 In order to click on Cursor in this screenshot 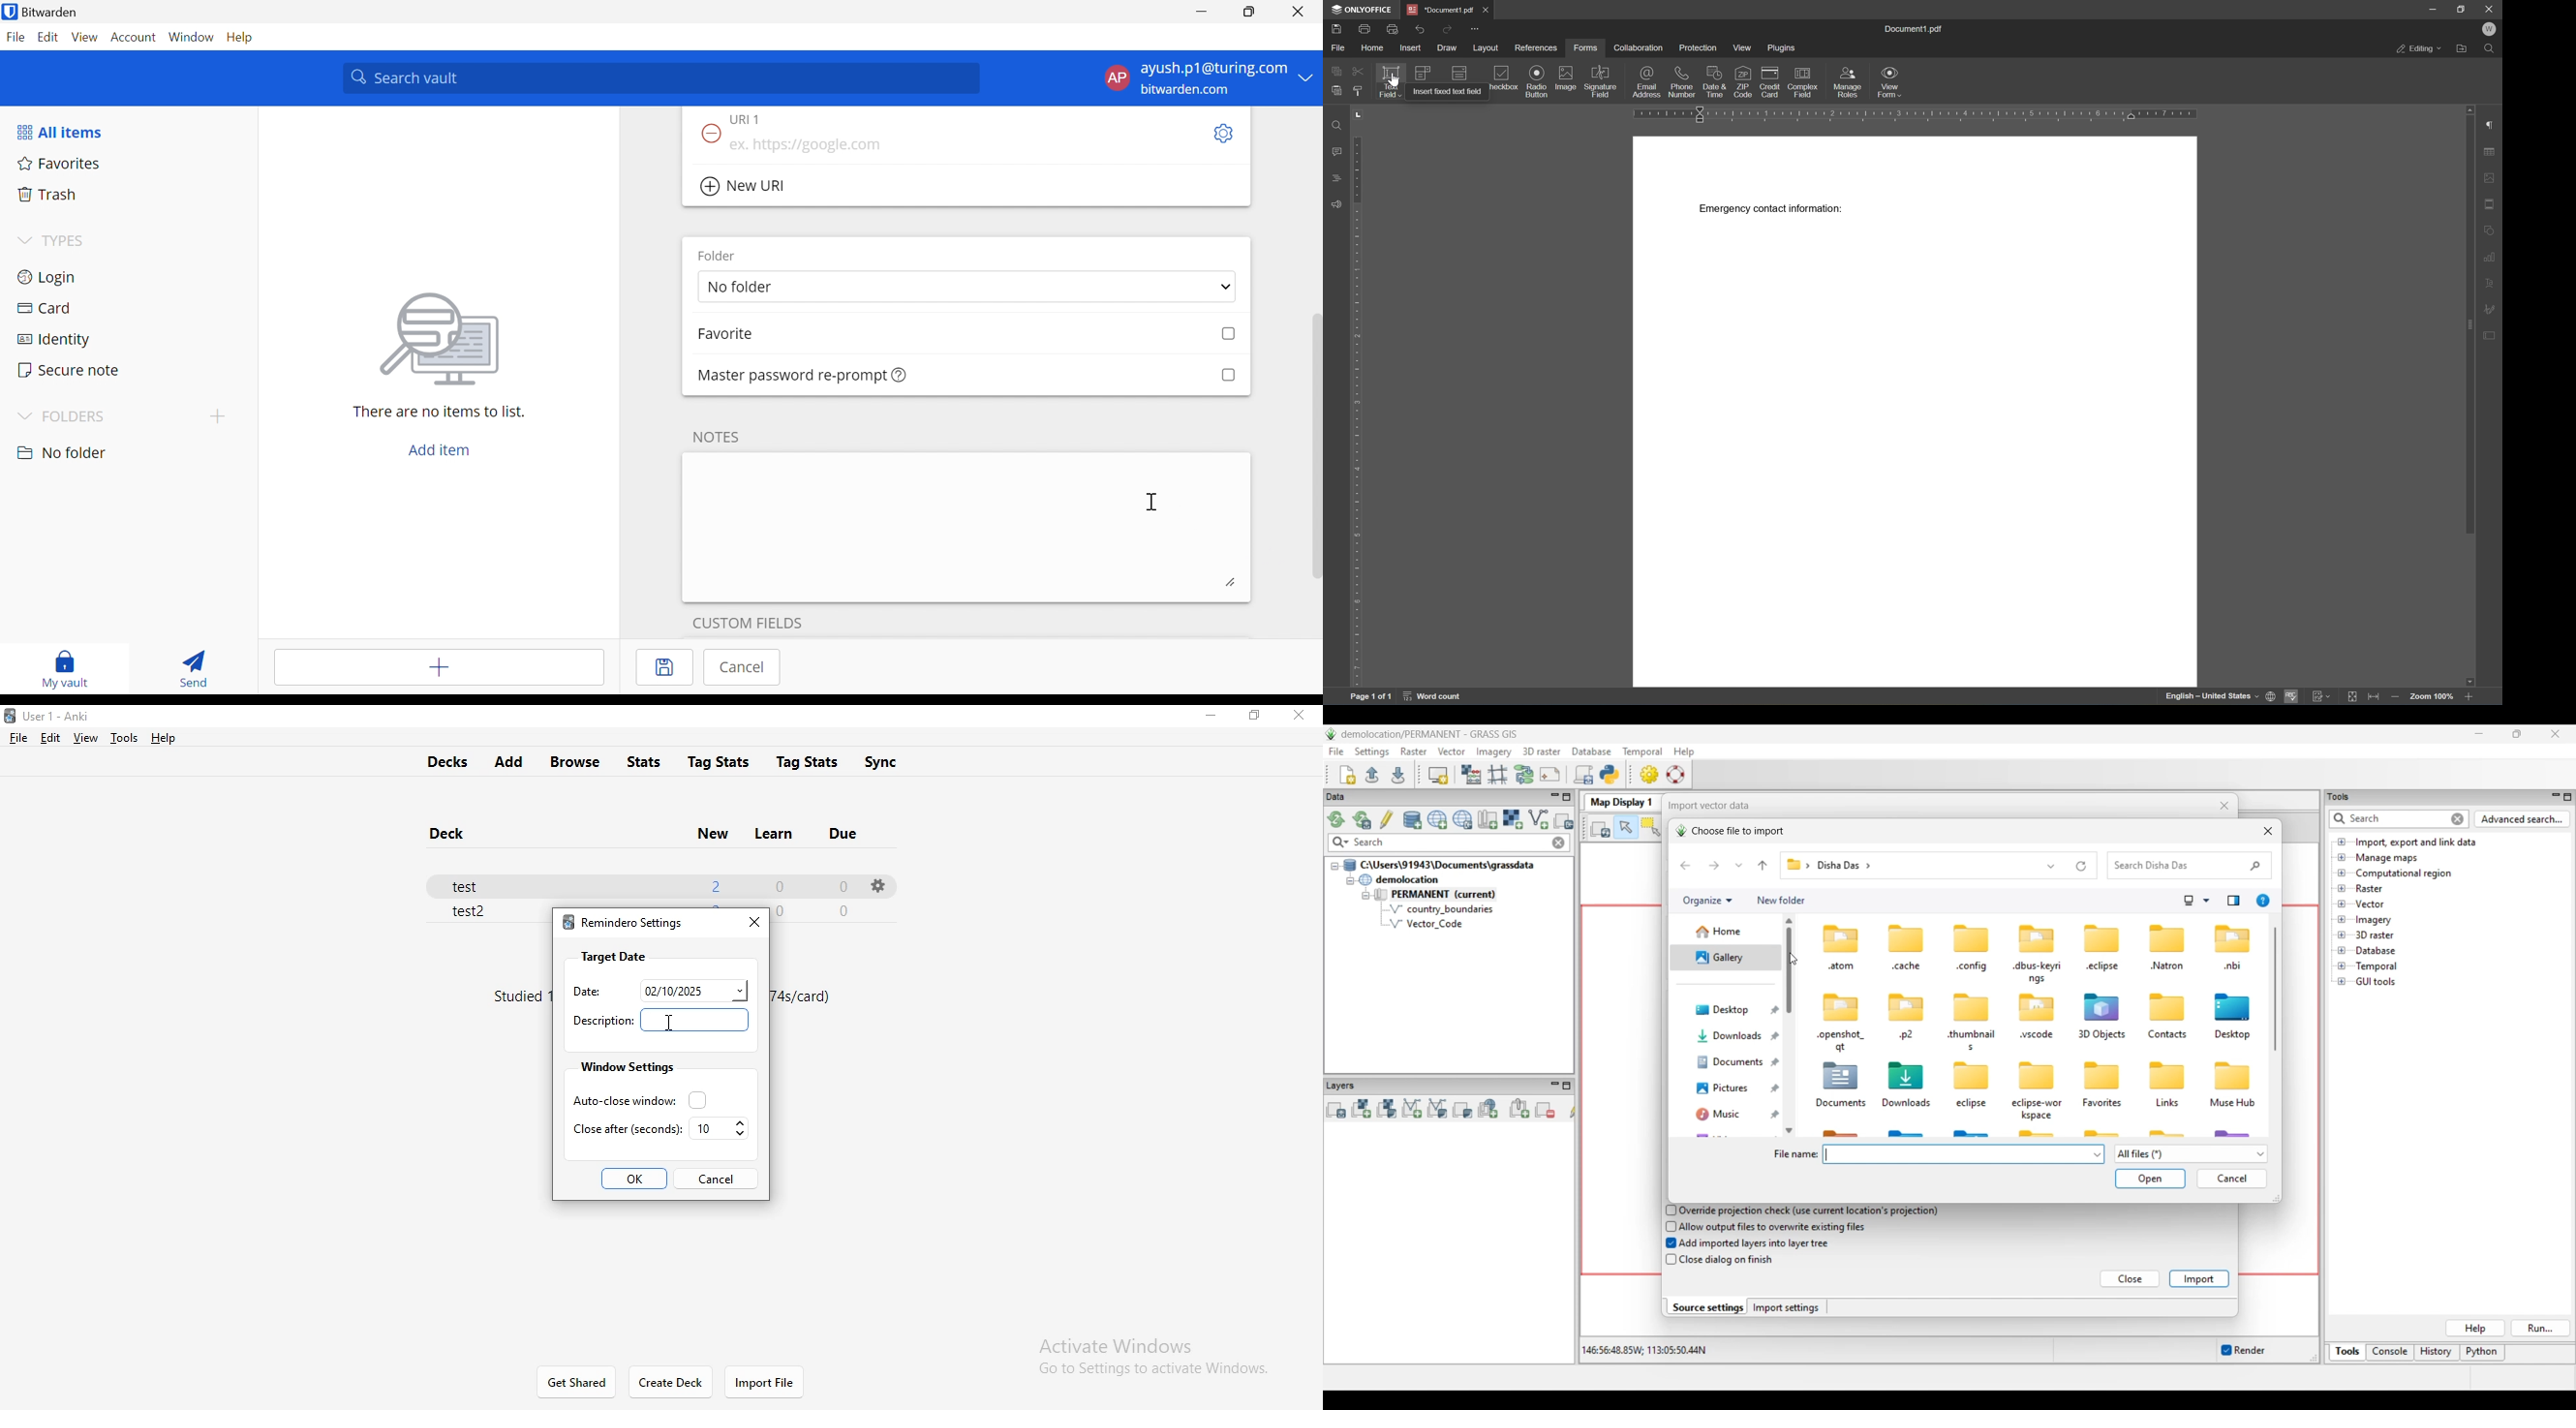, I will do `click(1155, 502)`.